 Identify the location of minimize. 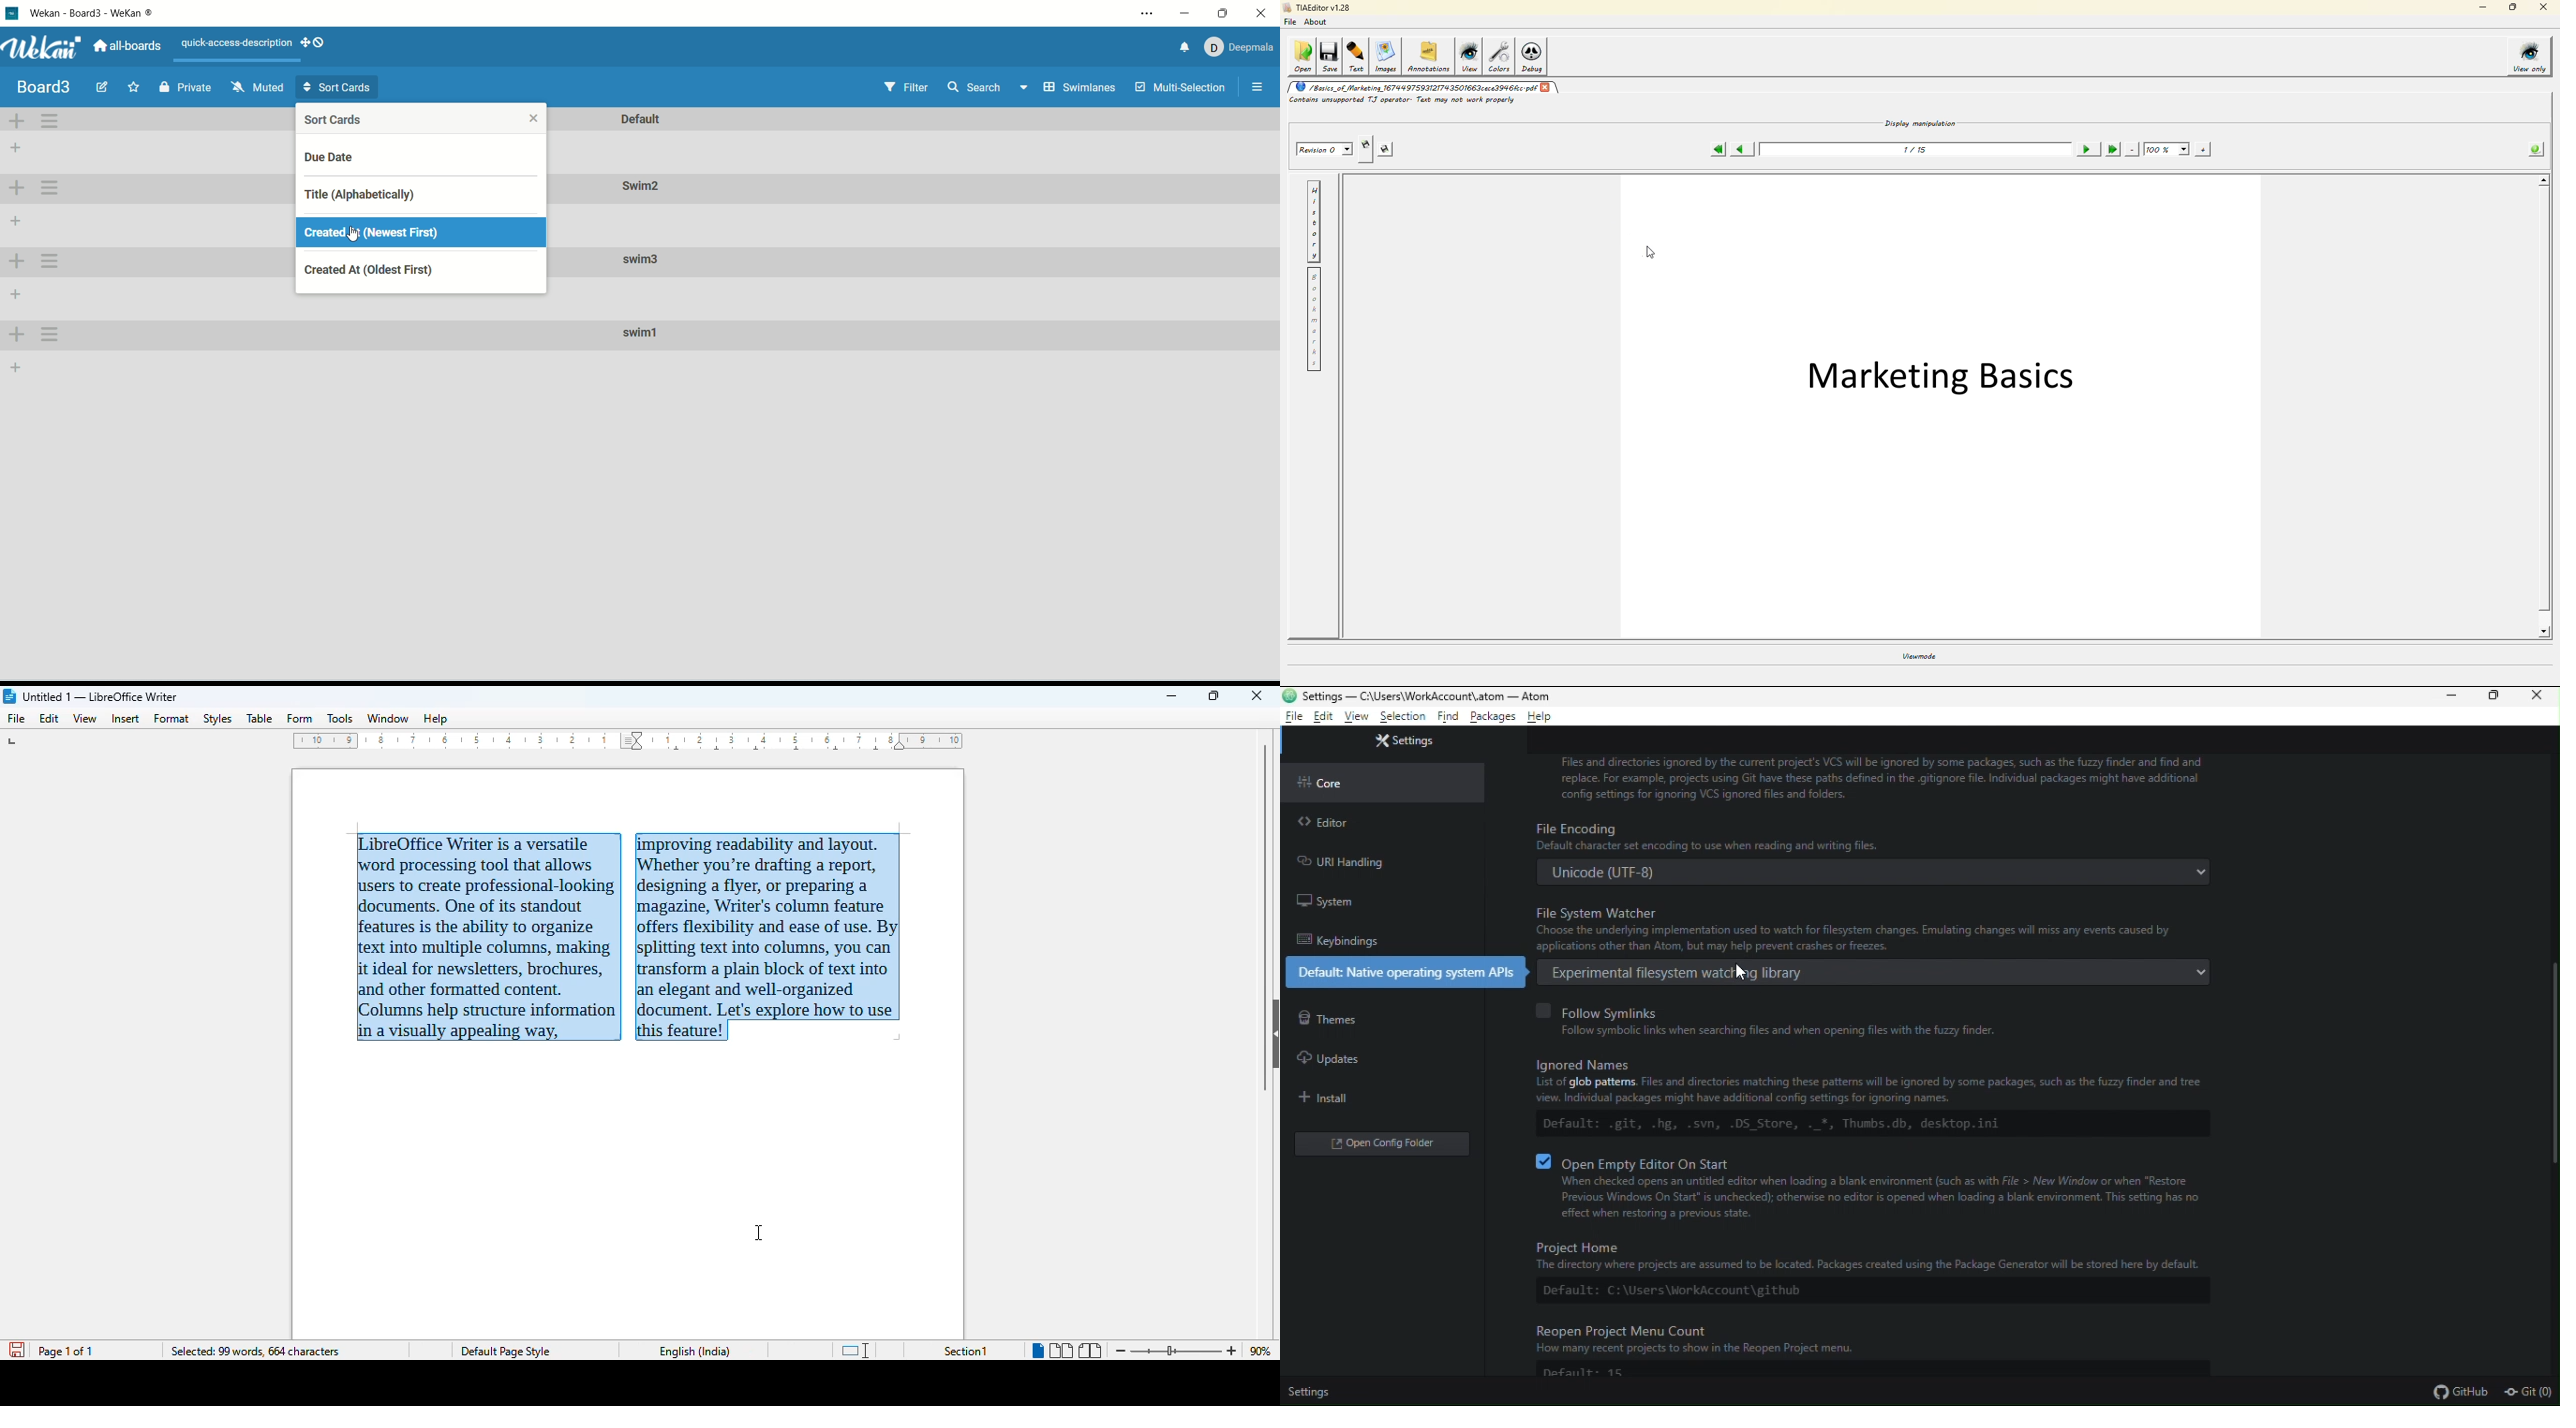
(1173, 696).